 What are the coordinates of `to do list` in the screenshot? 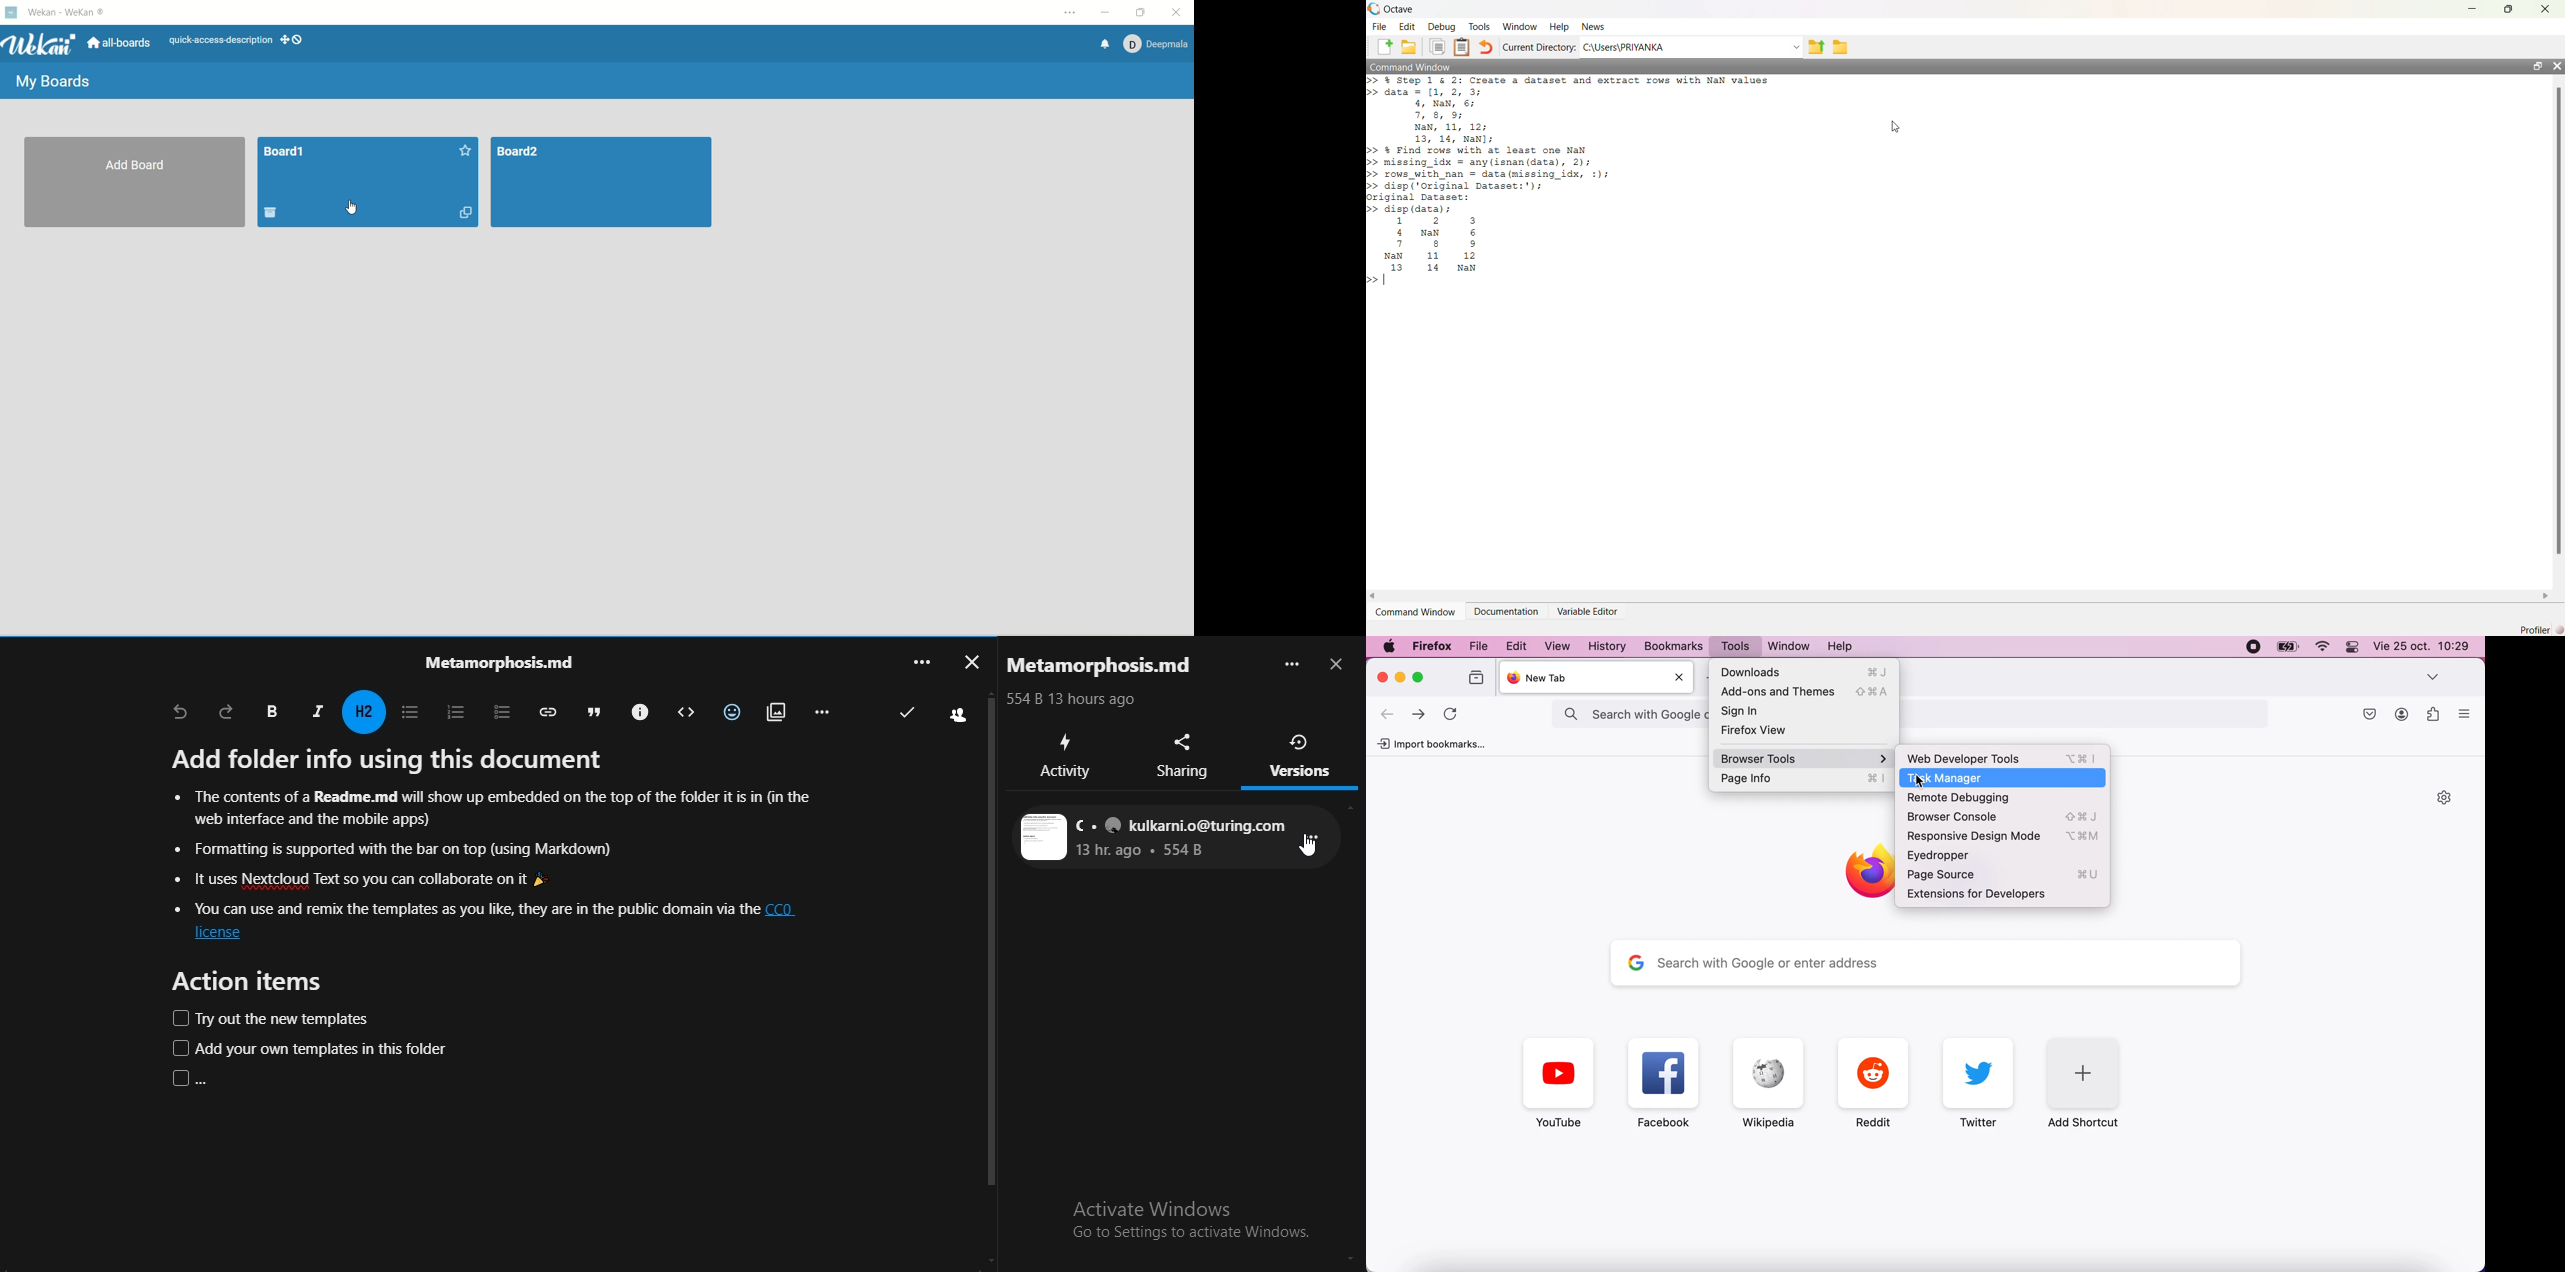 It's located at (494, 710).